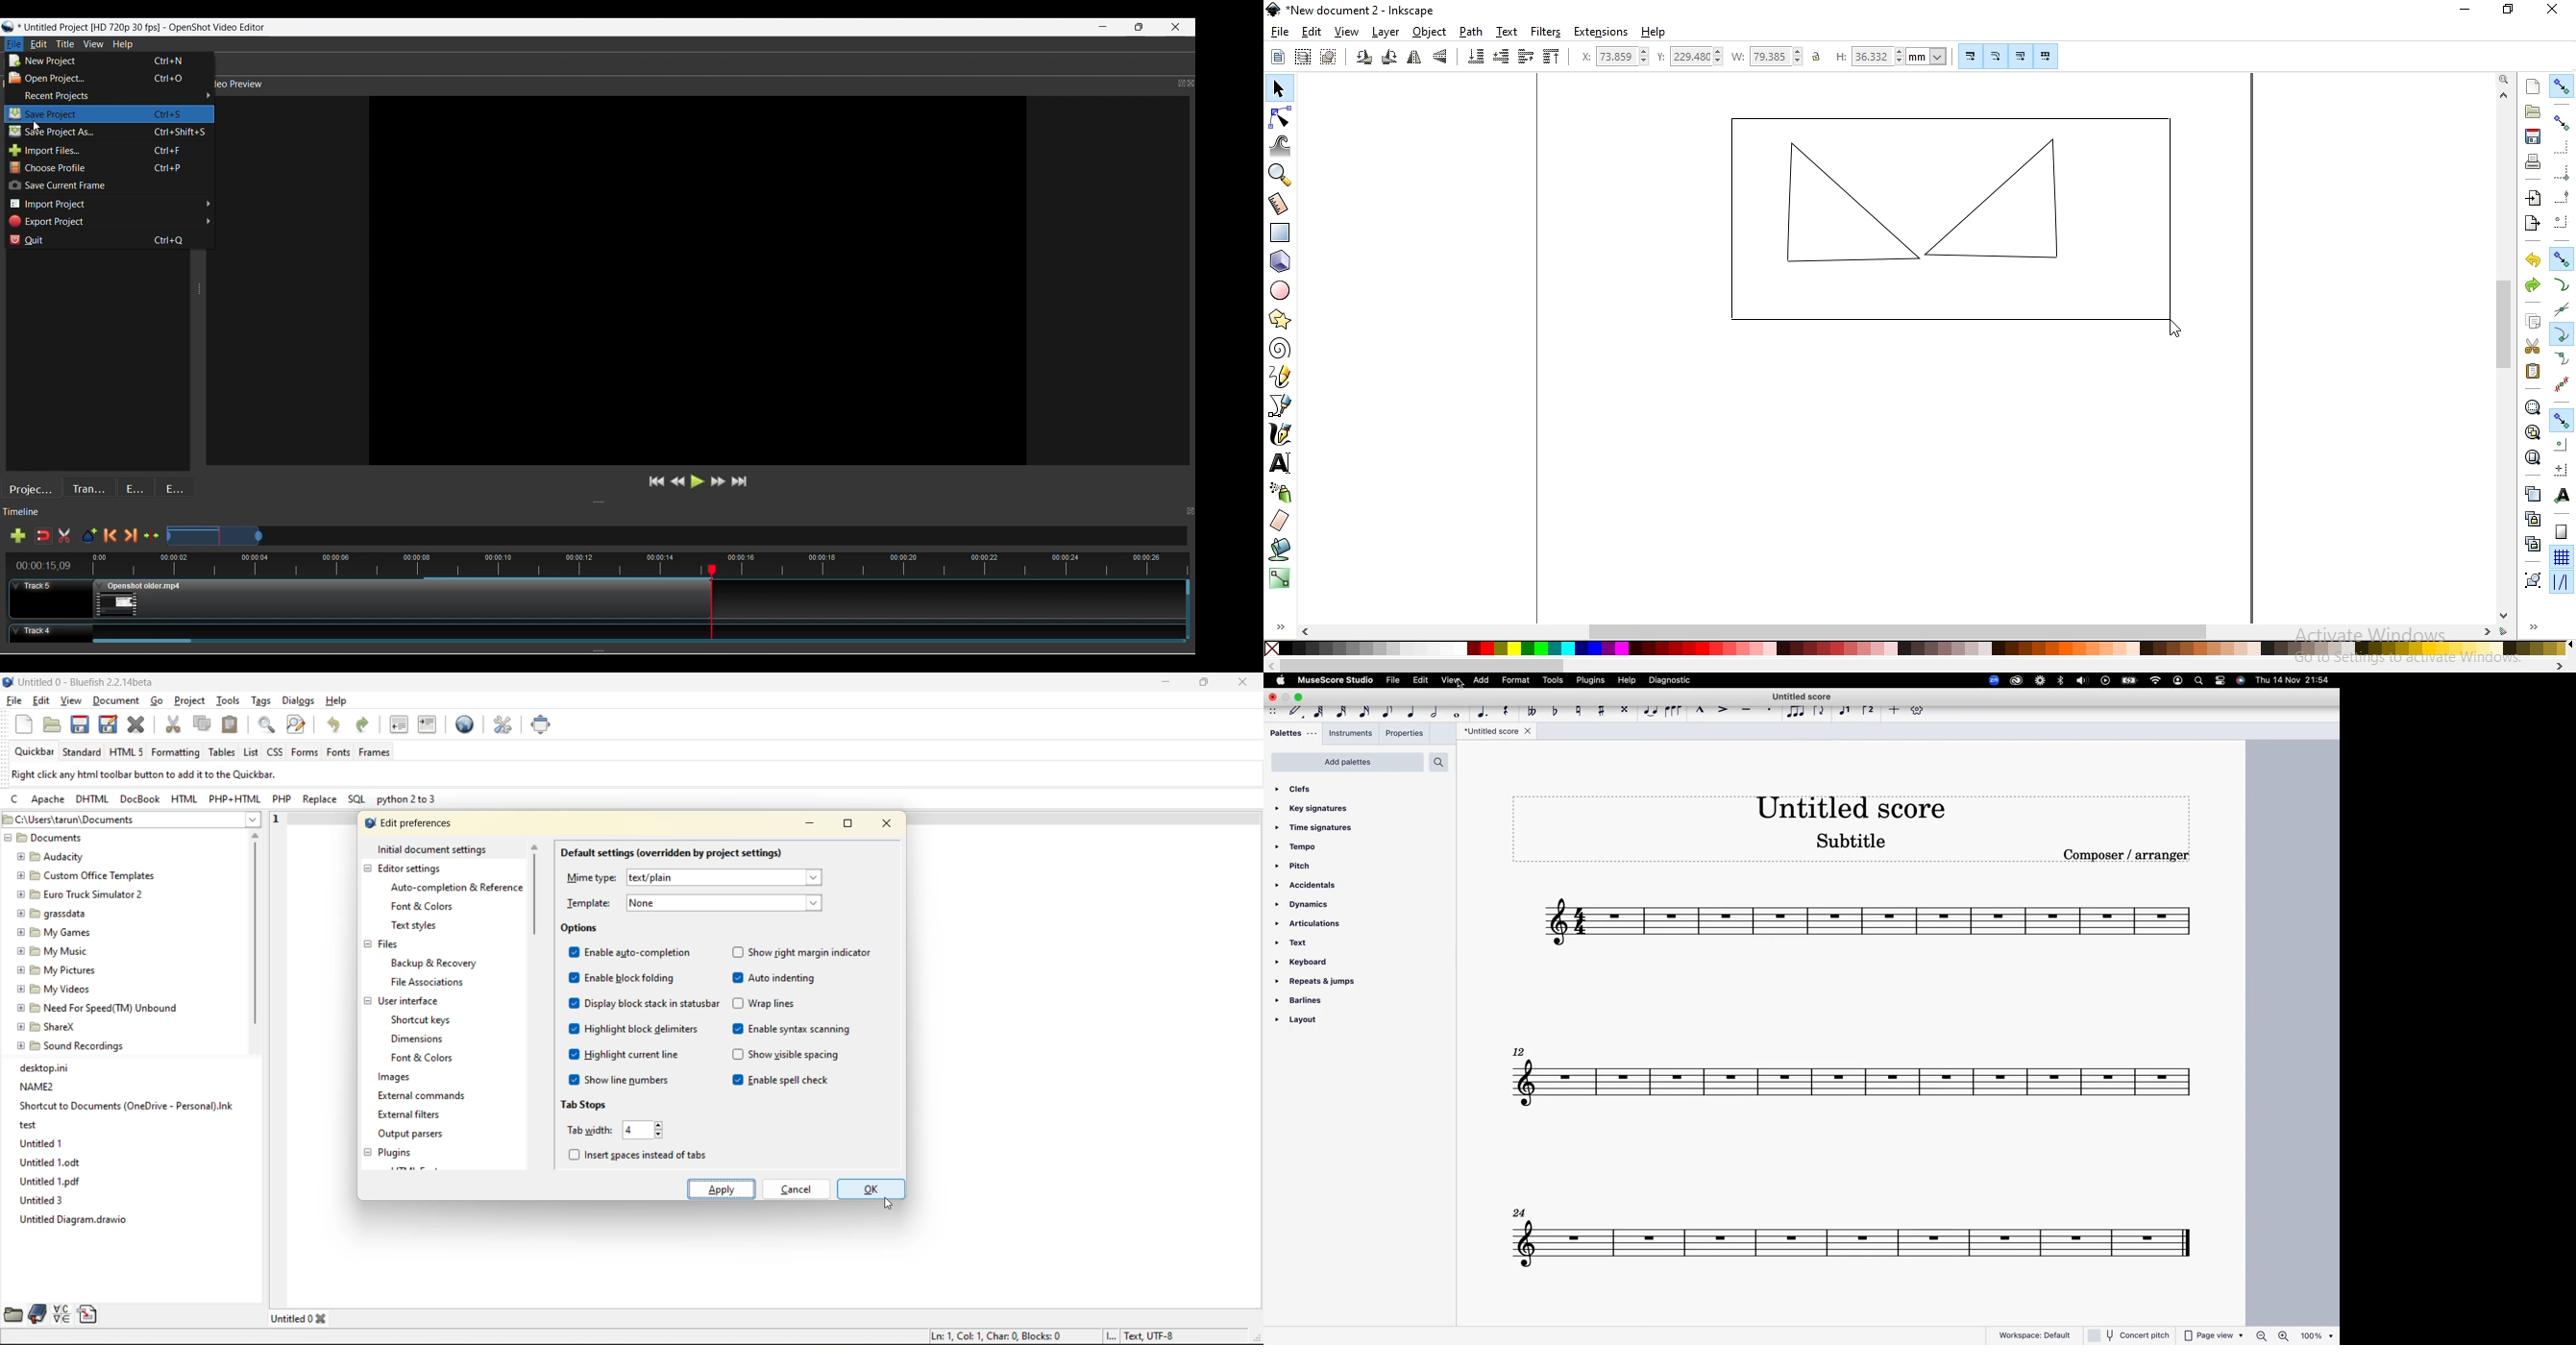  What do you see at coordinates (1349, 734) in the screenshot?
I see `instruments` at bounding box center [1349, 734].